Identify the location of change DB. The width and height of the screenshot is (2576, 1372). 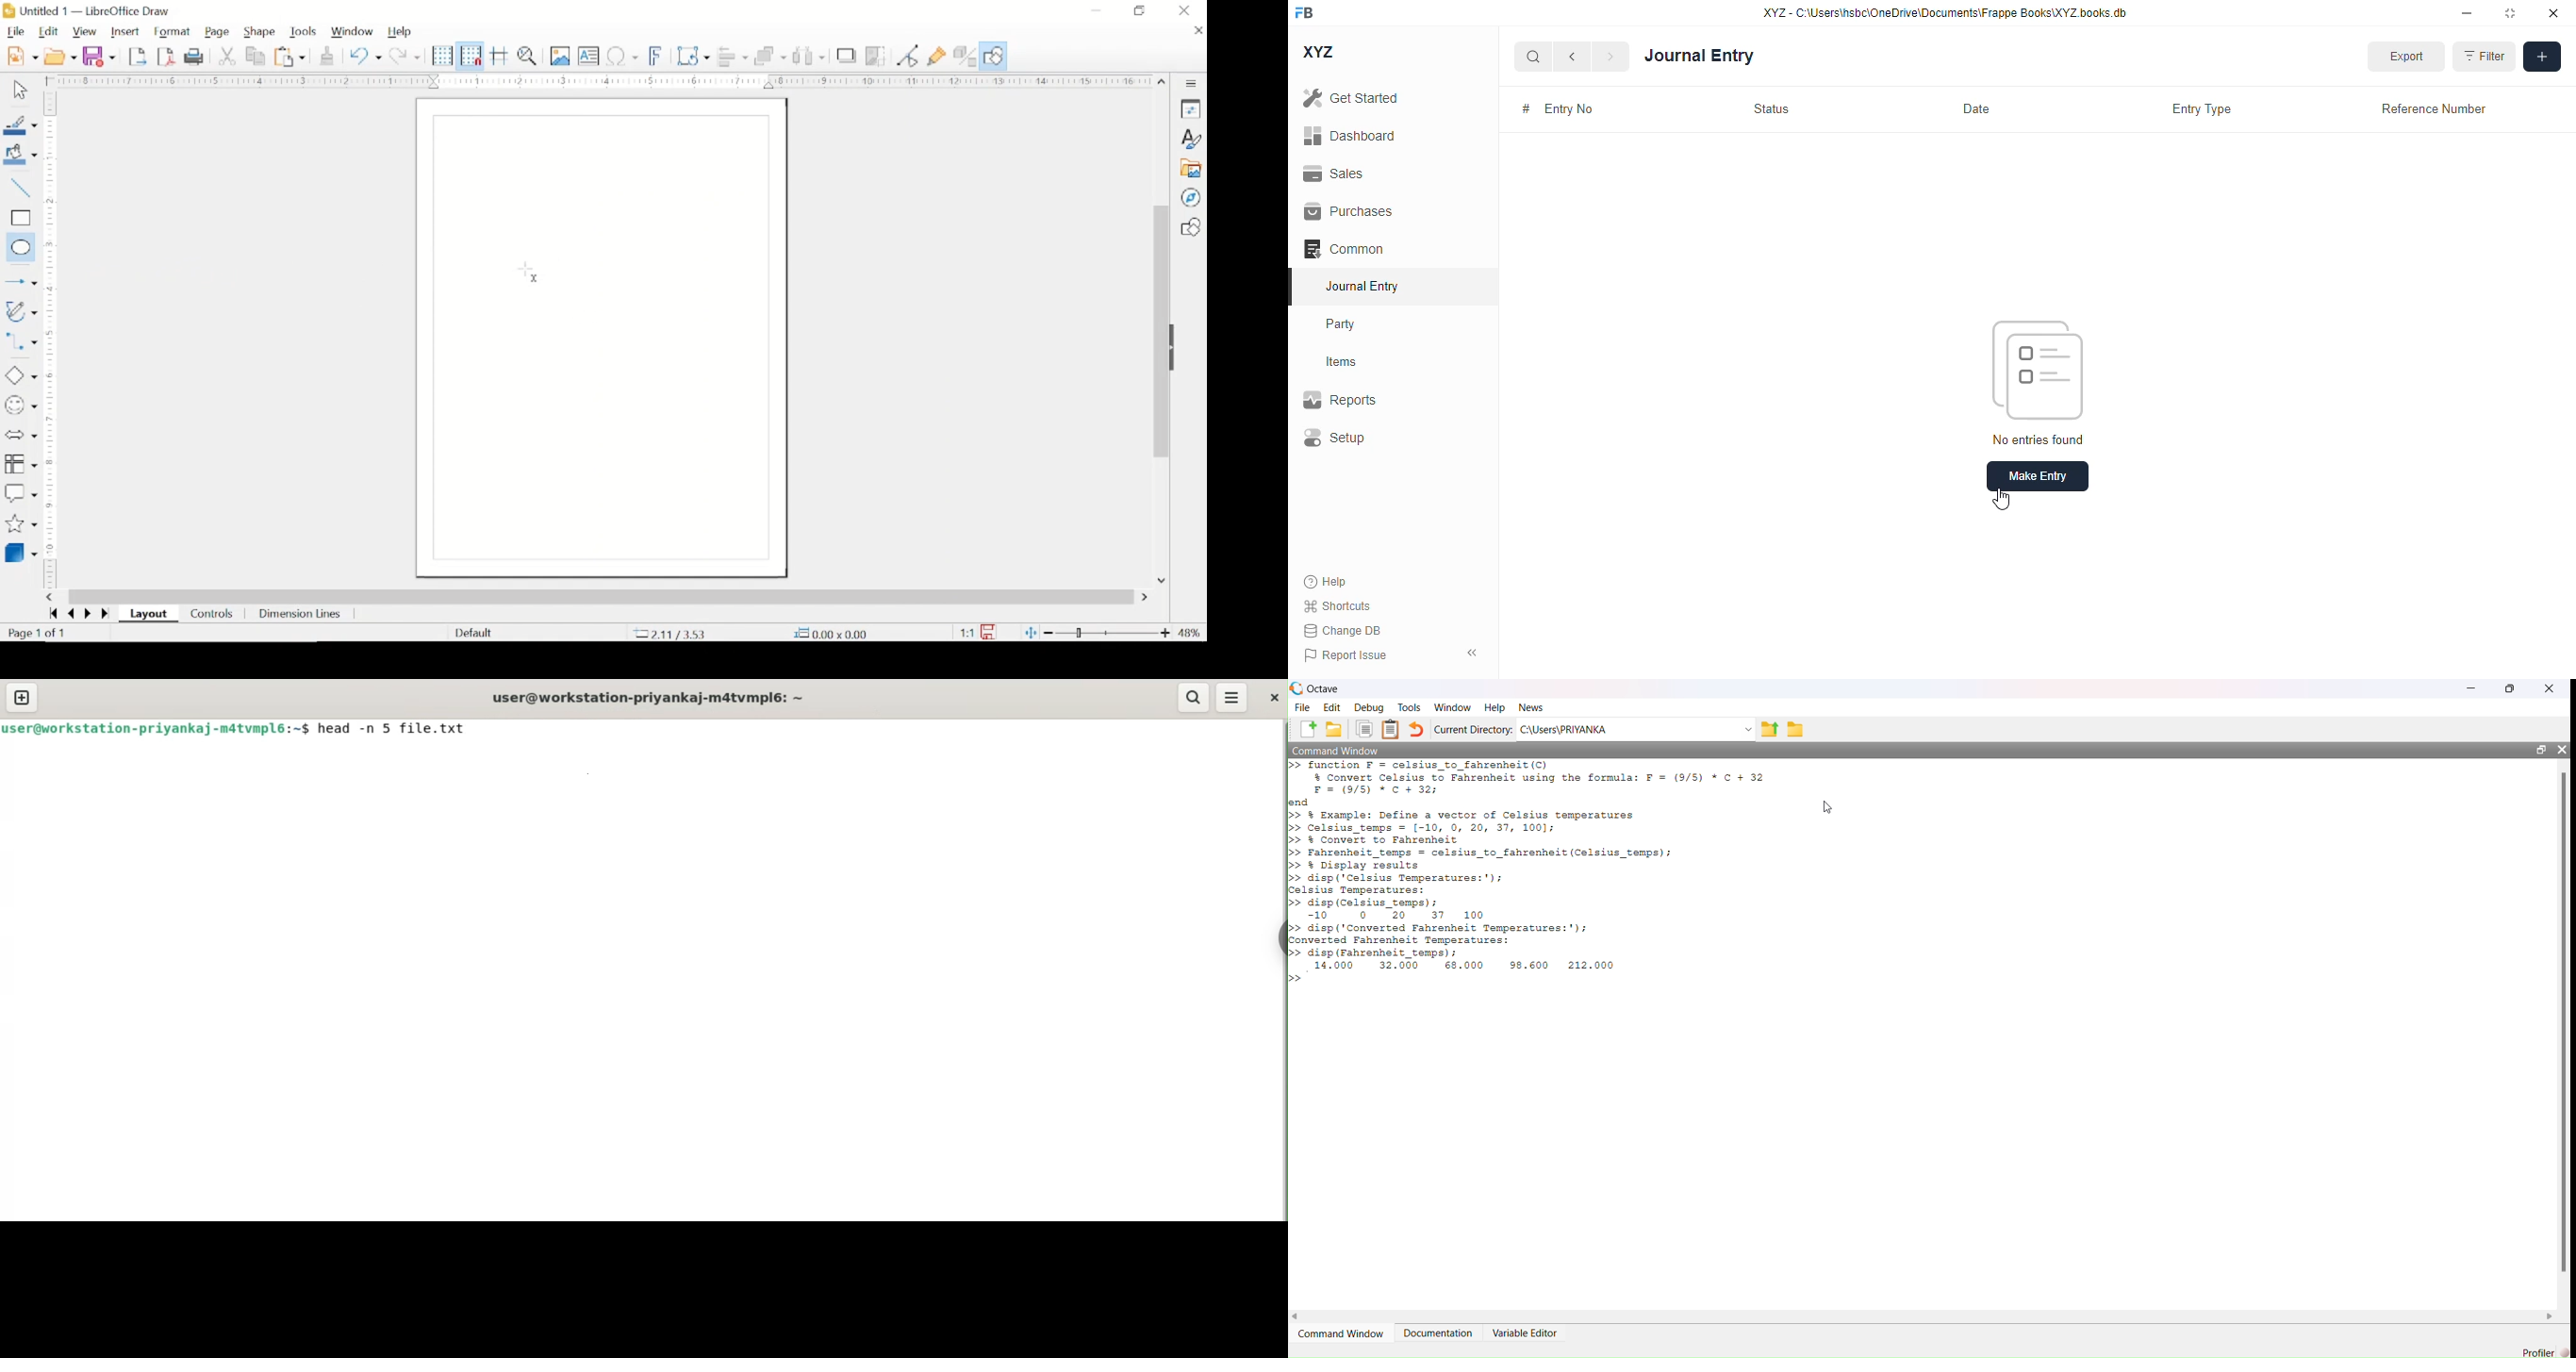
(1343, 630).